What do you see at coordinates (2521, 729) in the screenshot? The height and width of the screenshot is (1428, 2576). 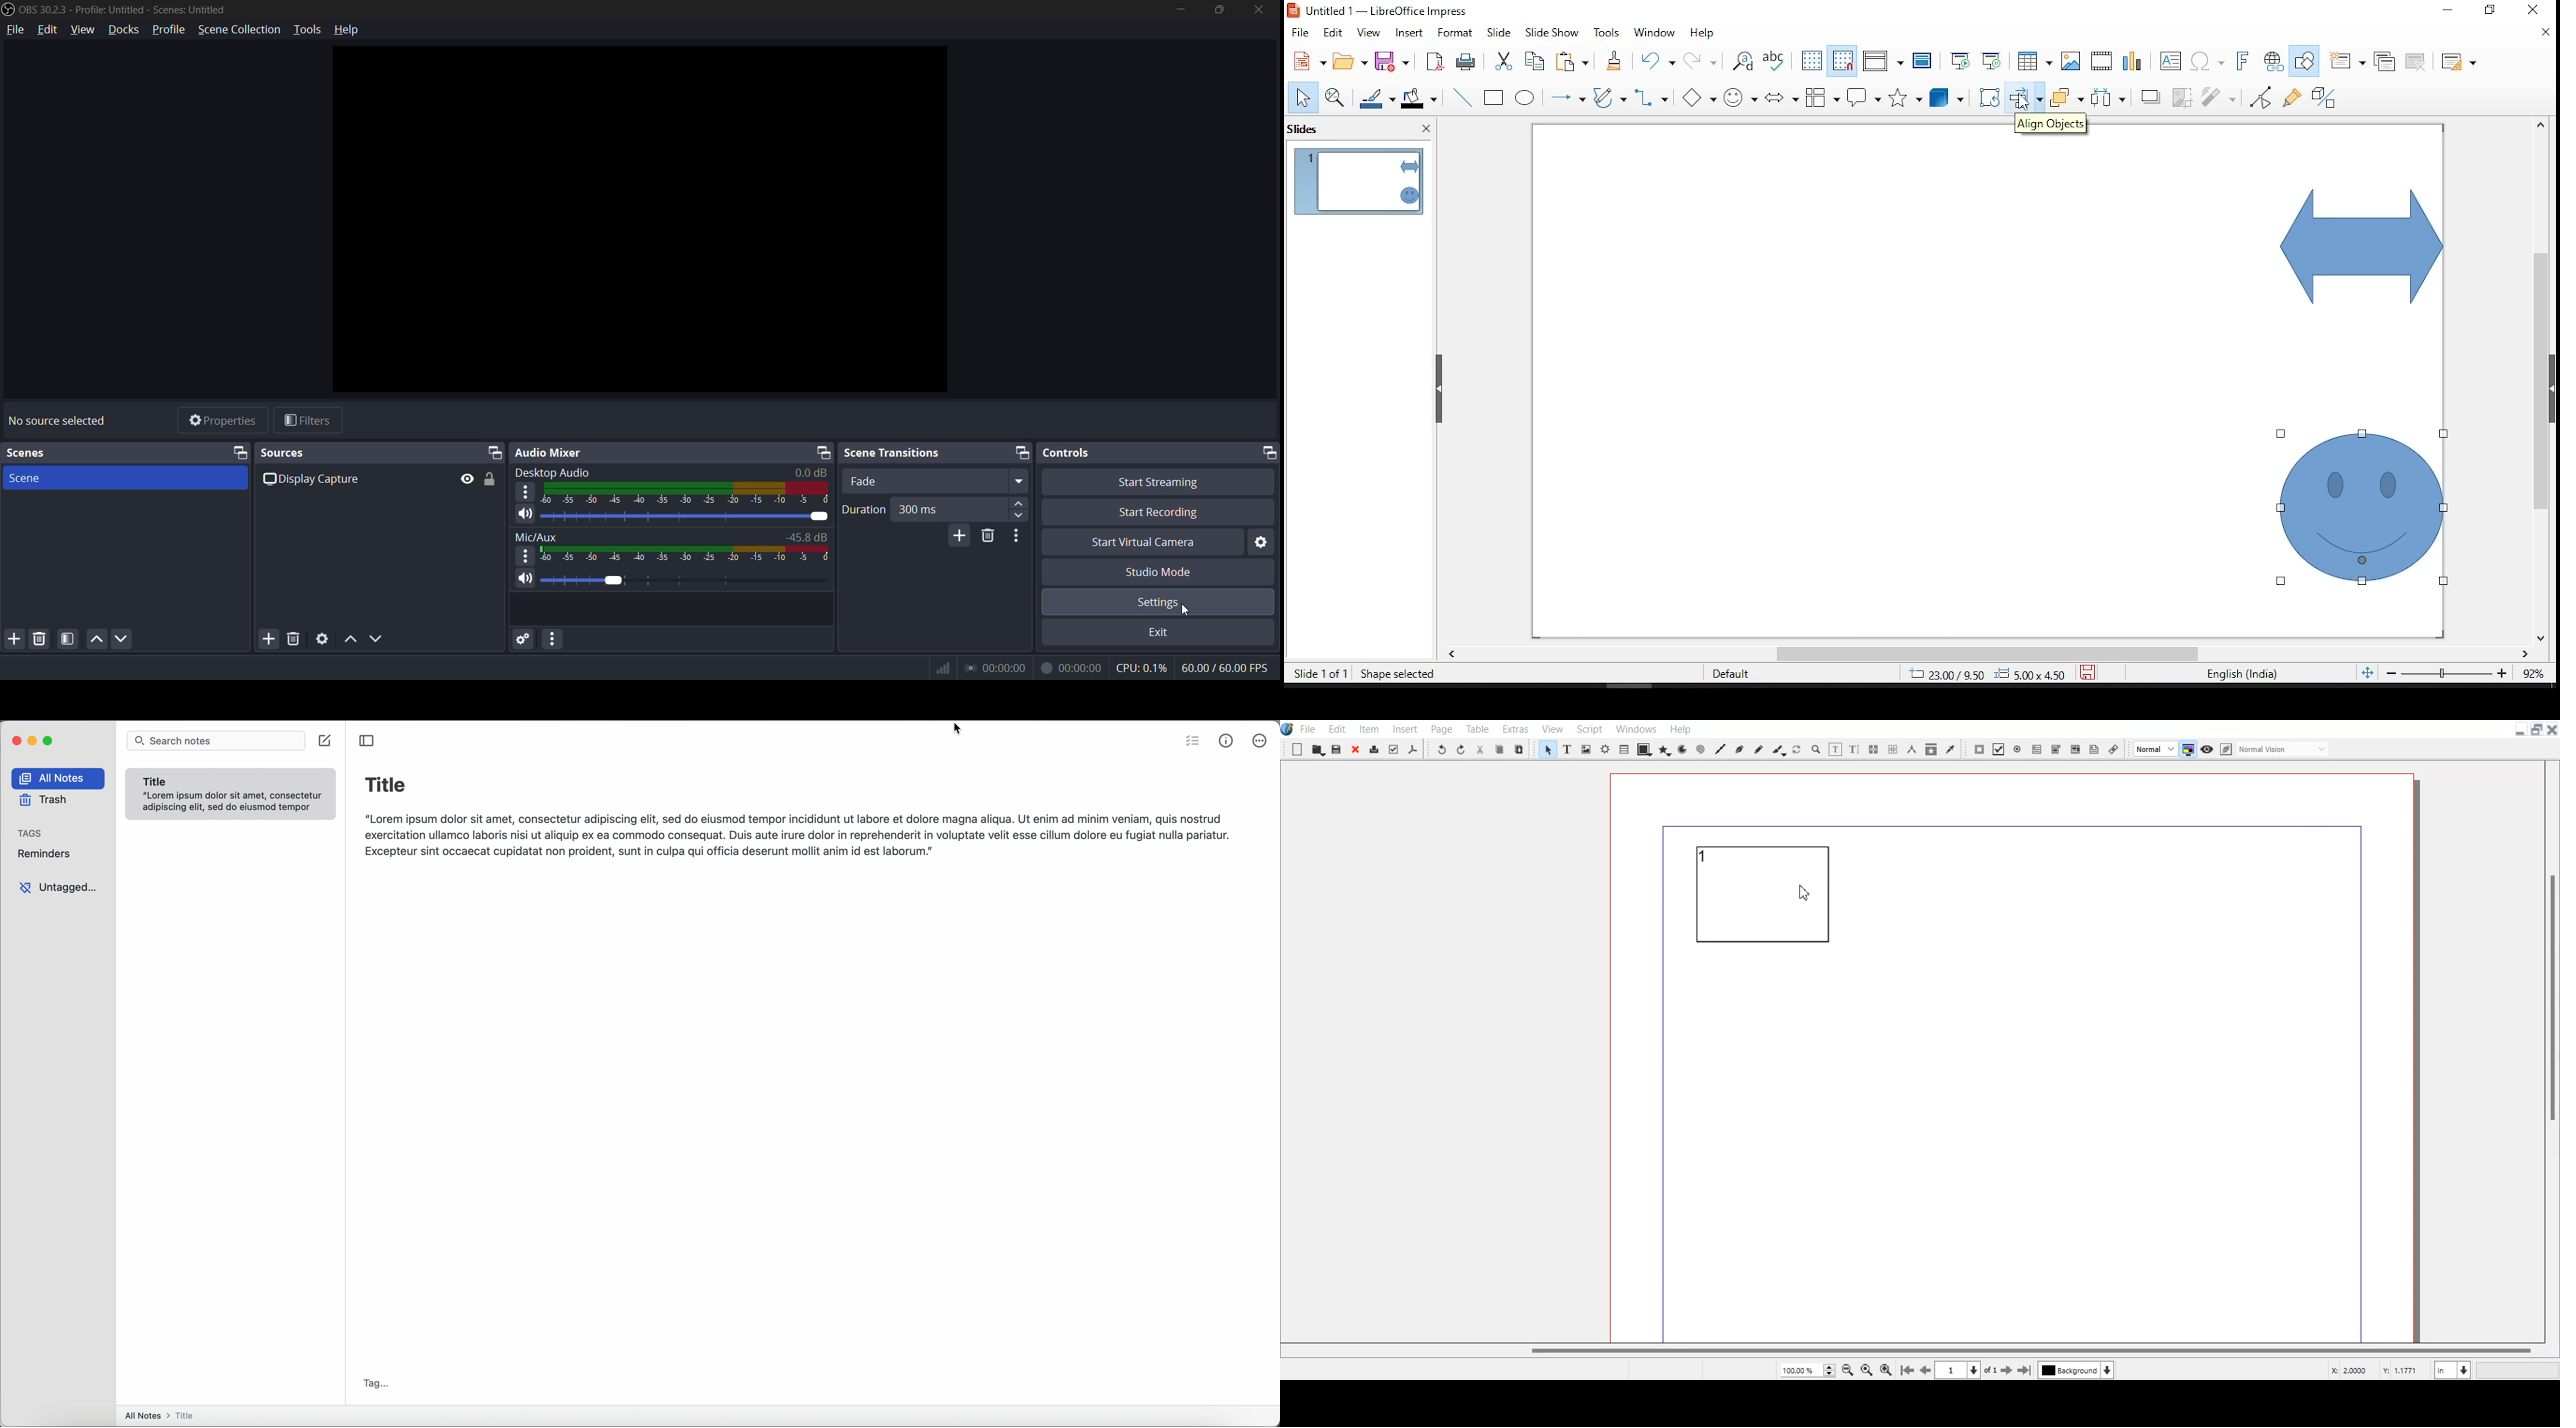 I see `Minimize` at bounding box center [2521, 729].